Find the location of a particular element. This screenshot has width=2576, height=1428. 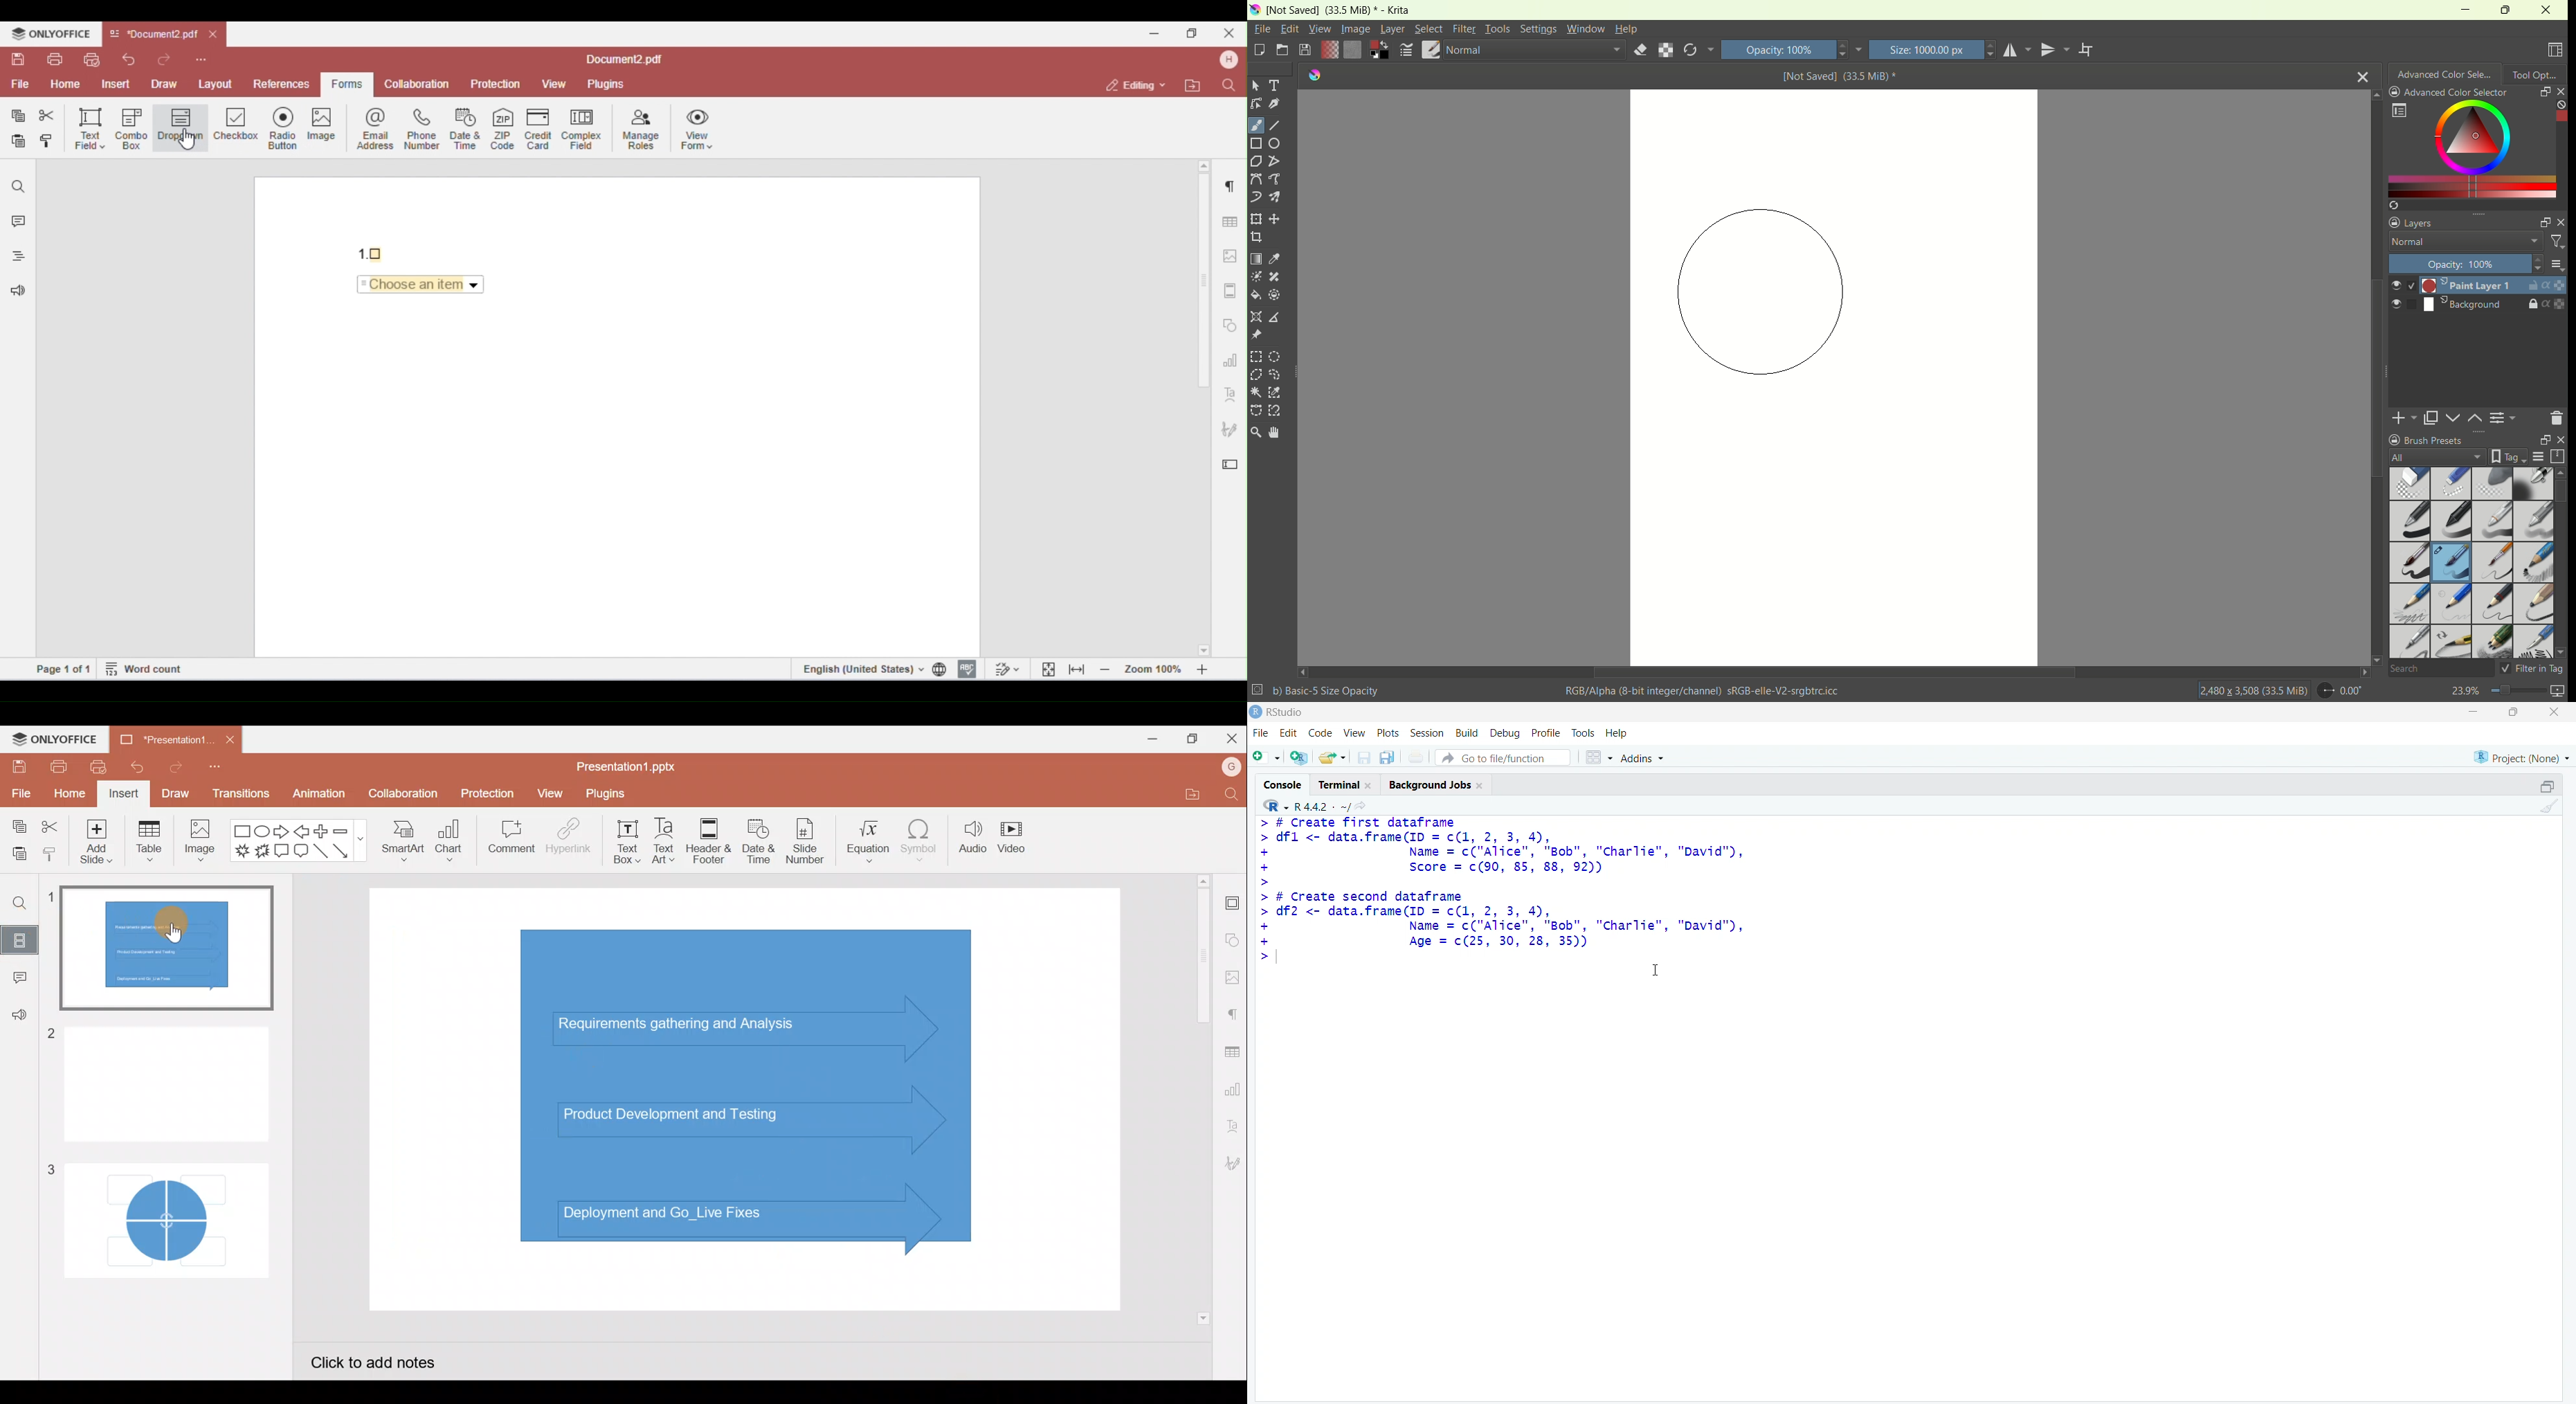

dynamic brush is located at coordinates (1256, 197).